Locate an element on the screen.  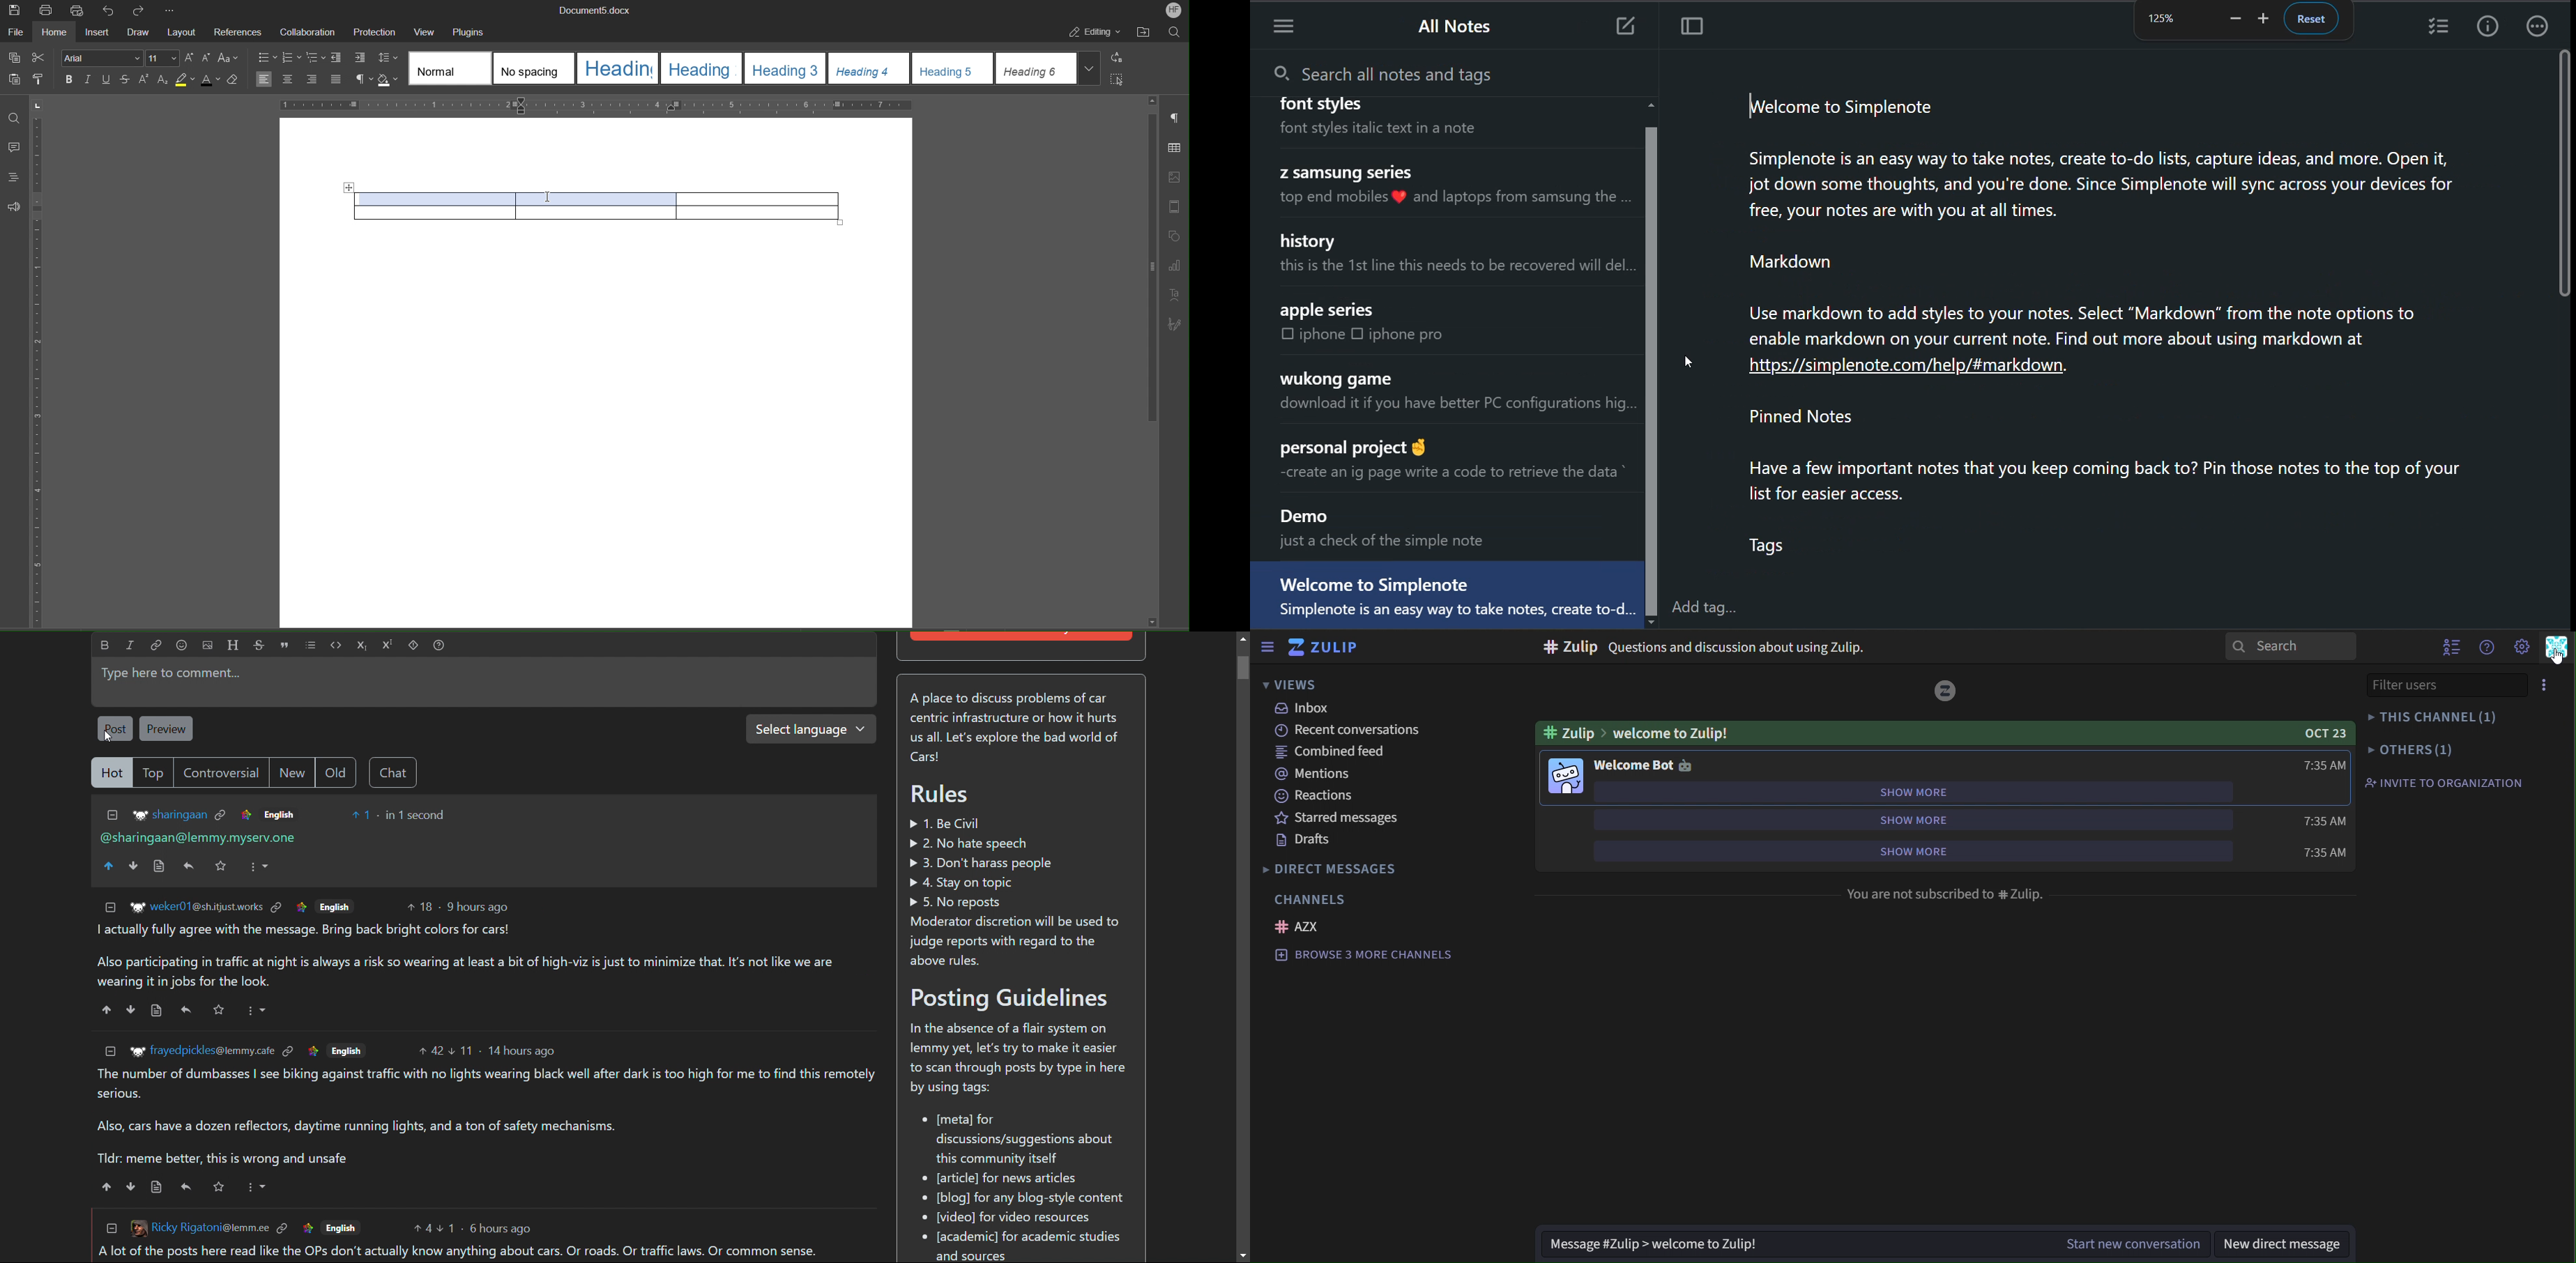
quote is located at coordinates (285, 645).